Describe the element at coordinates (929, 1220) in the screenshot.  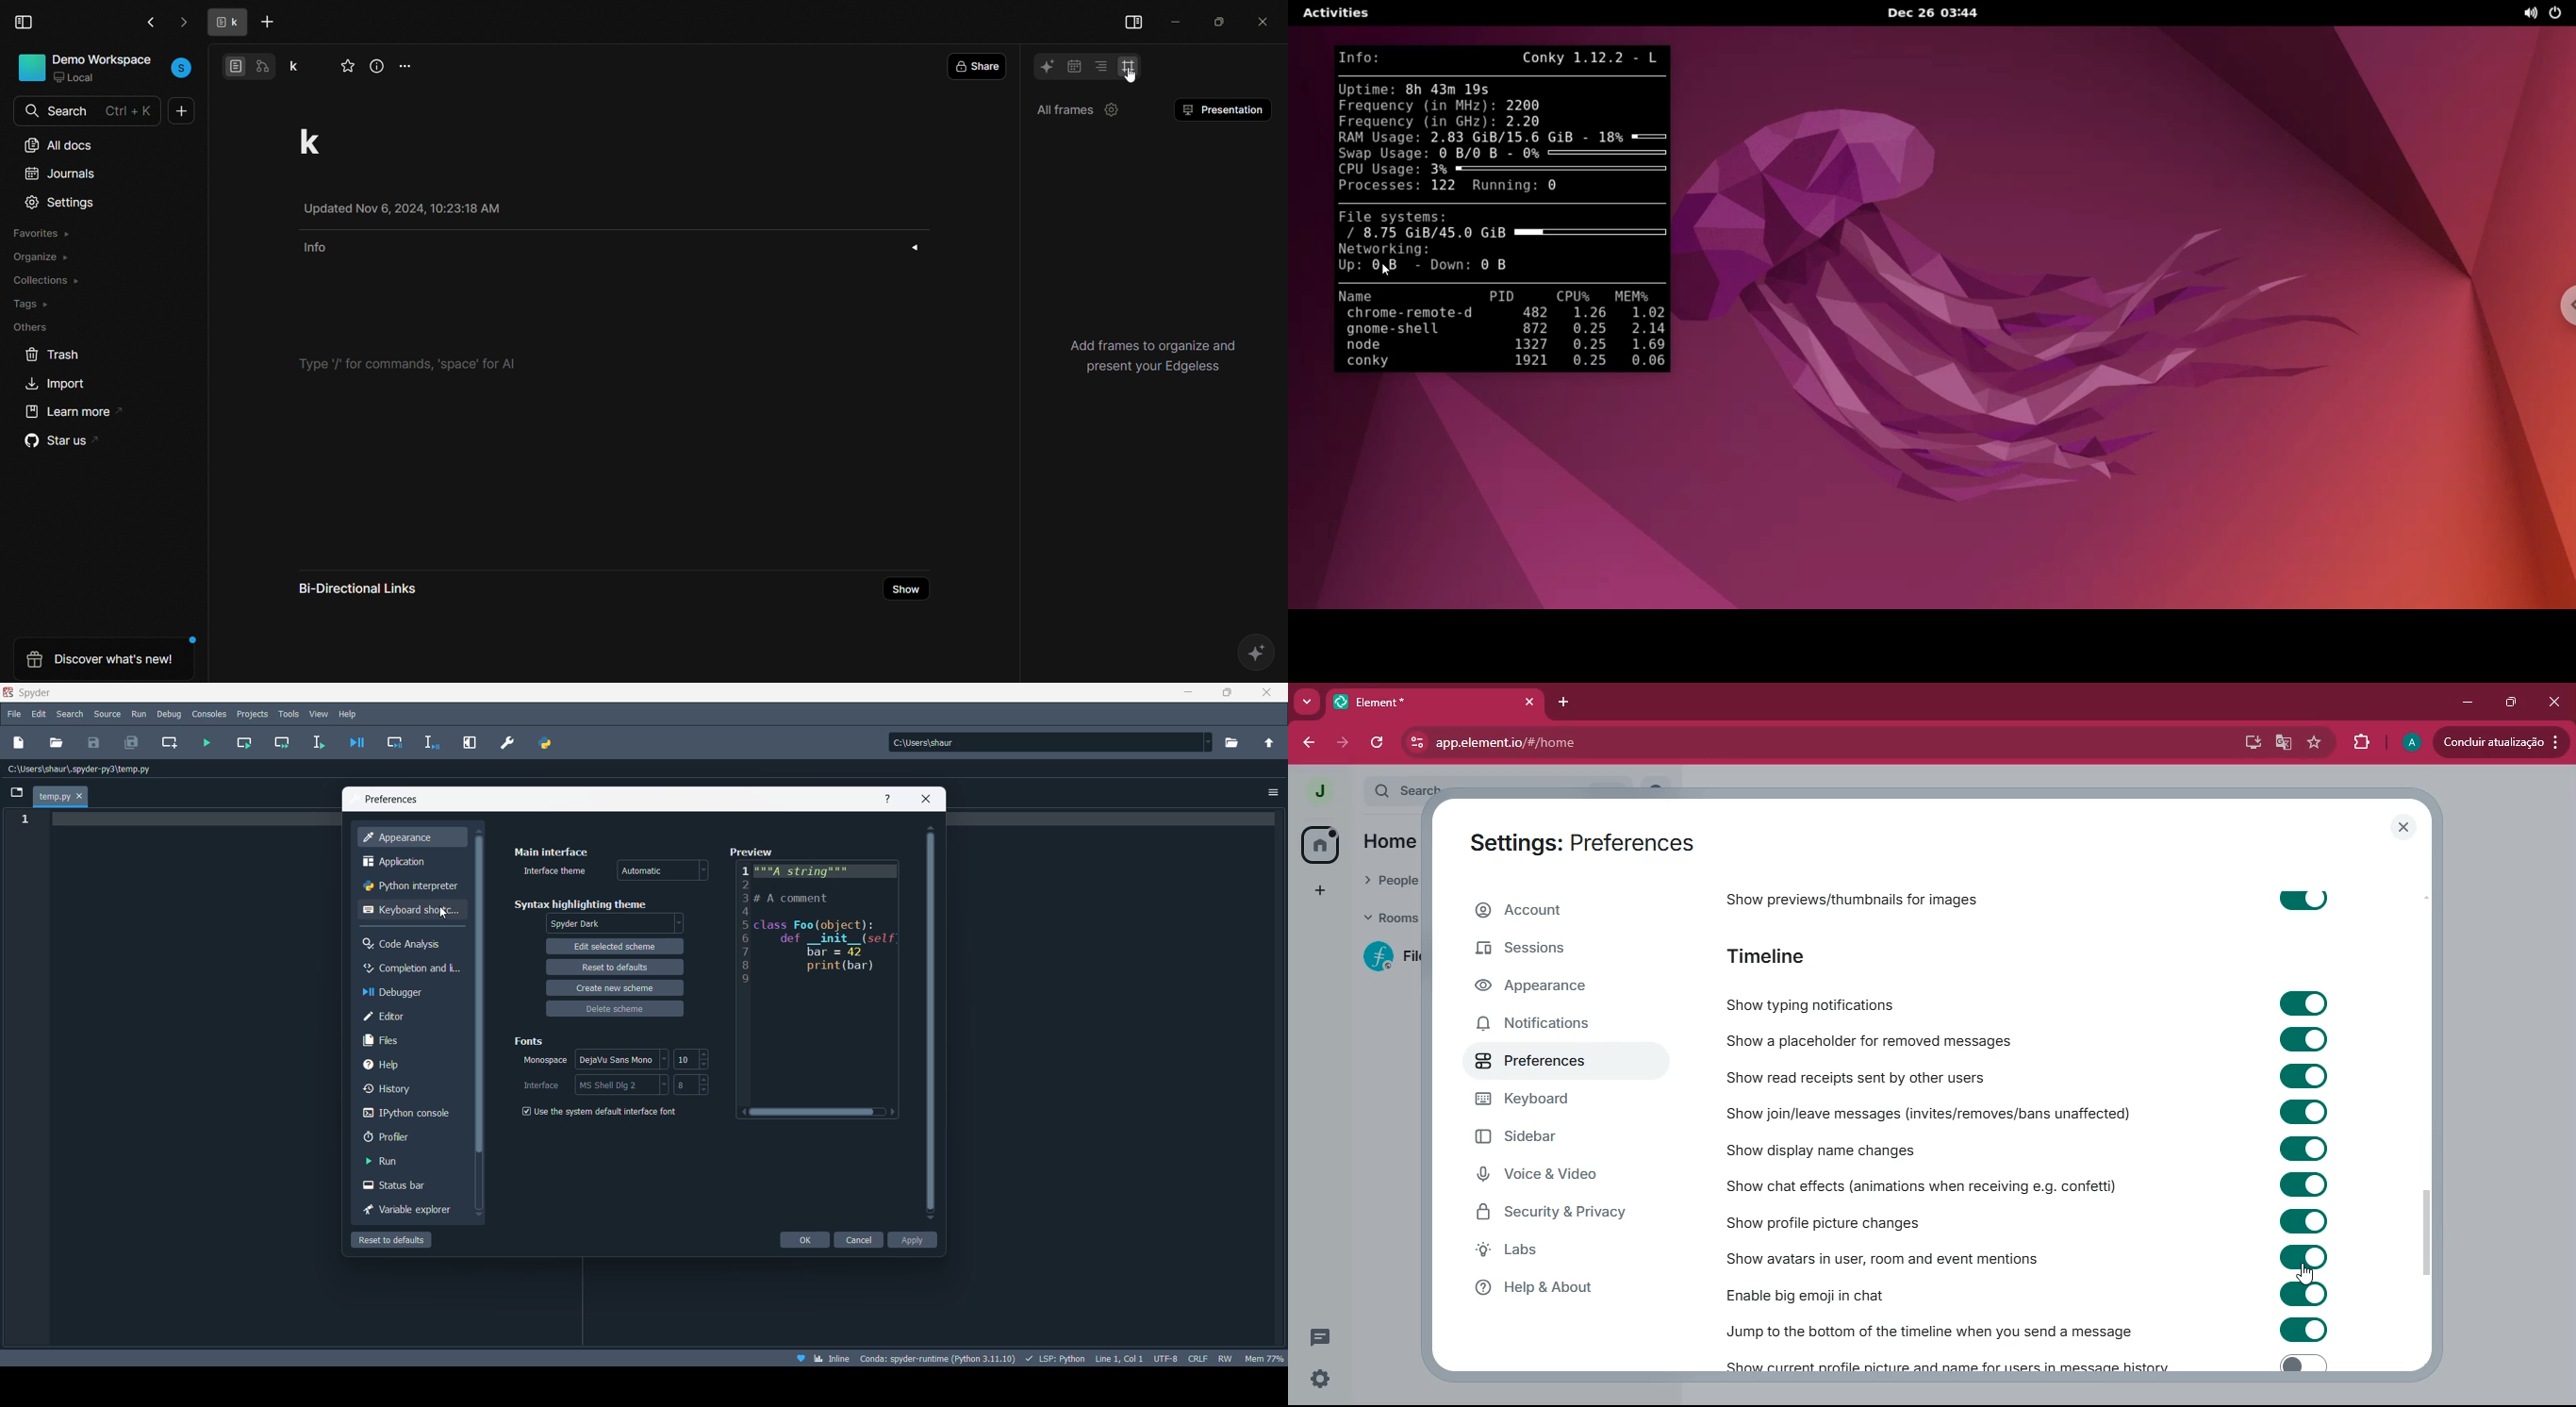
I see `move down` at that location.